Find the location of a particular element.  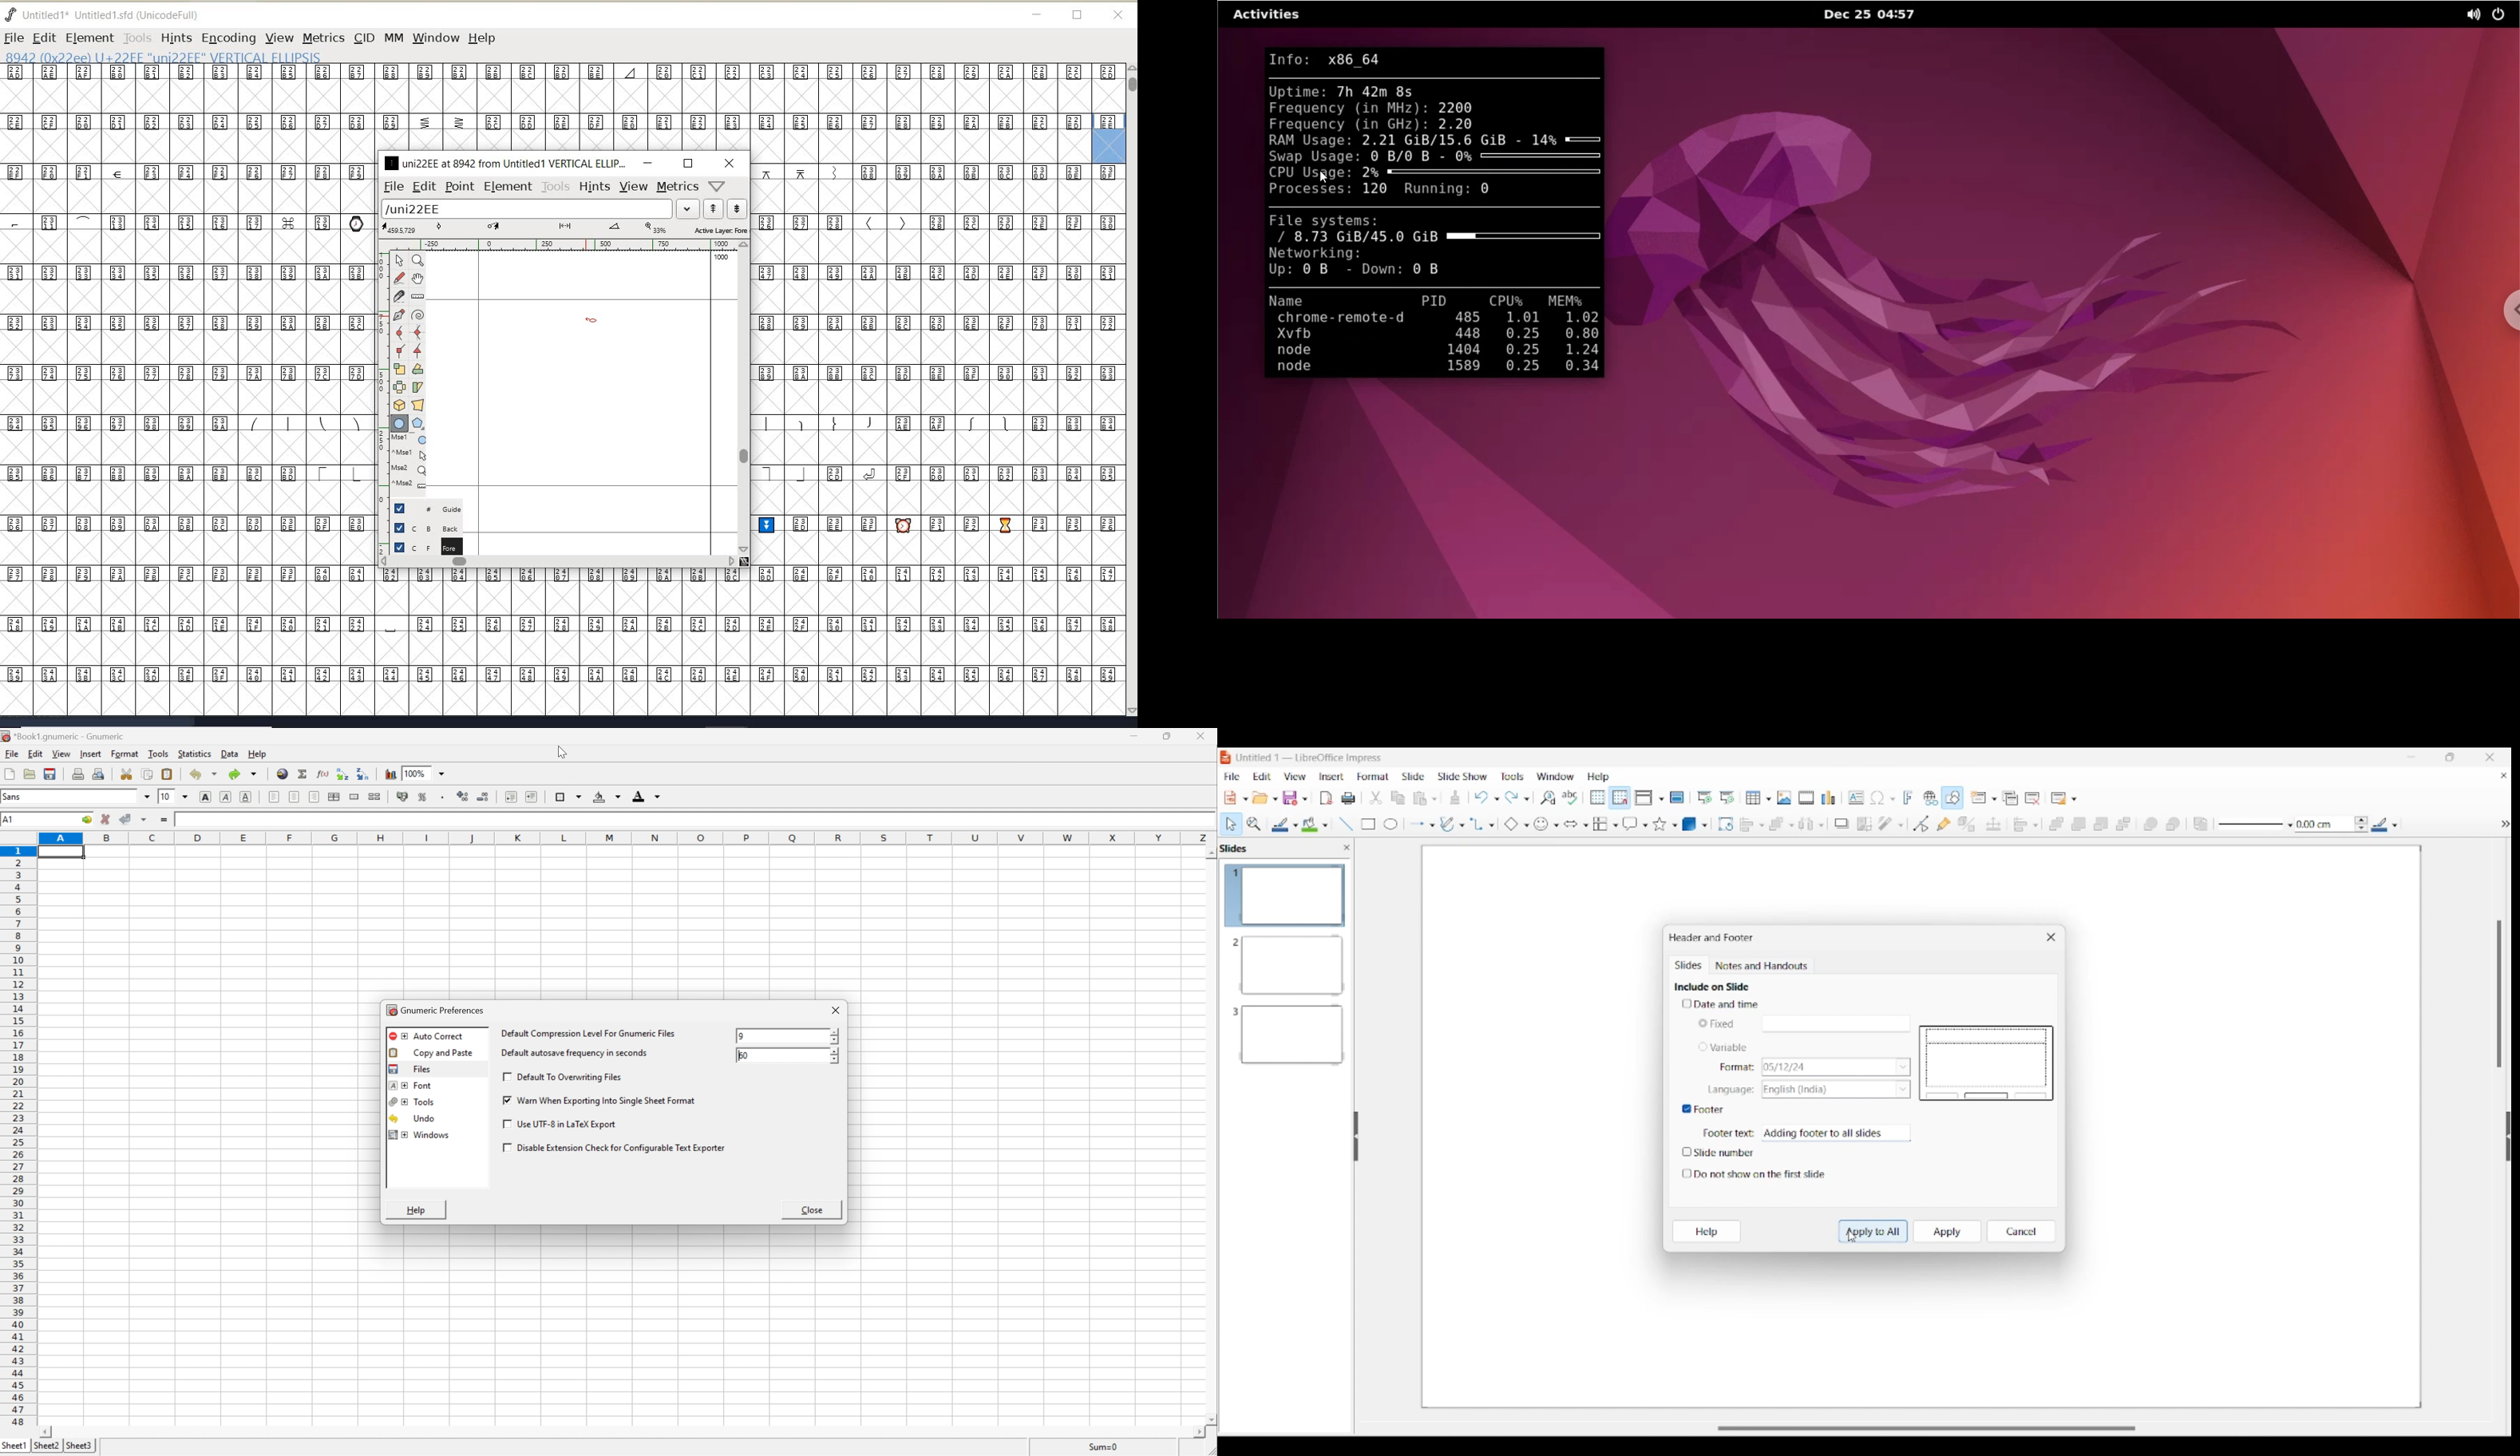

Software and project name is located at coordinates (1310, 758).